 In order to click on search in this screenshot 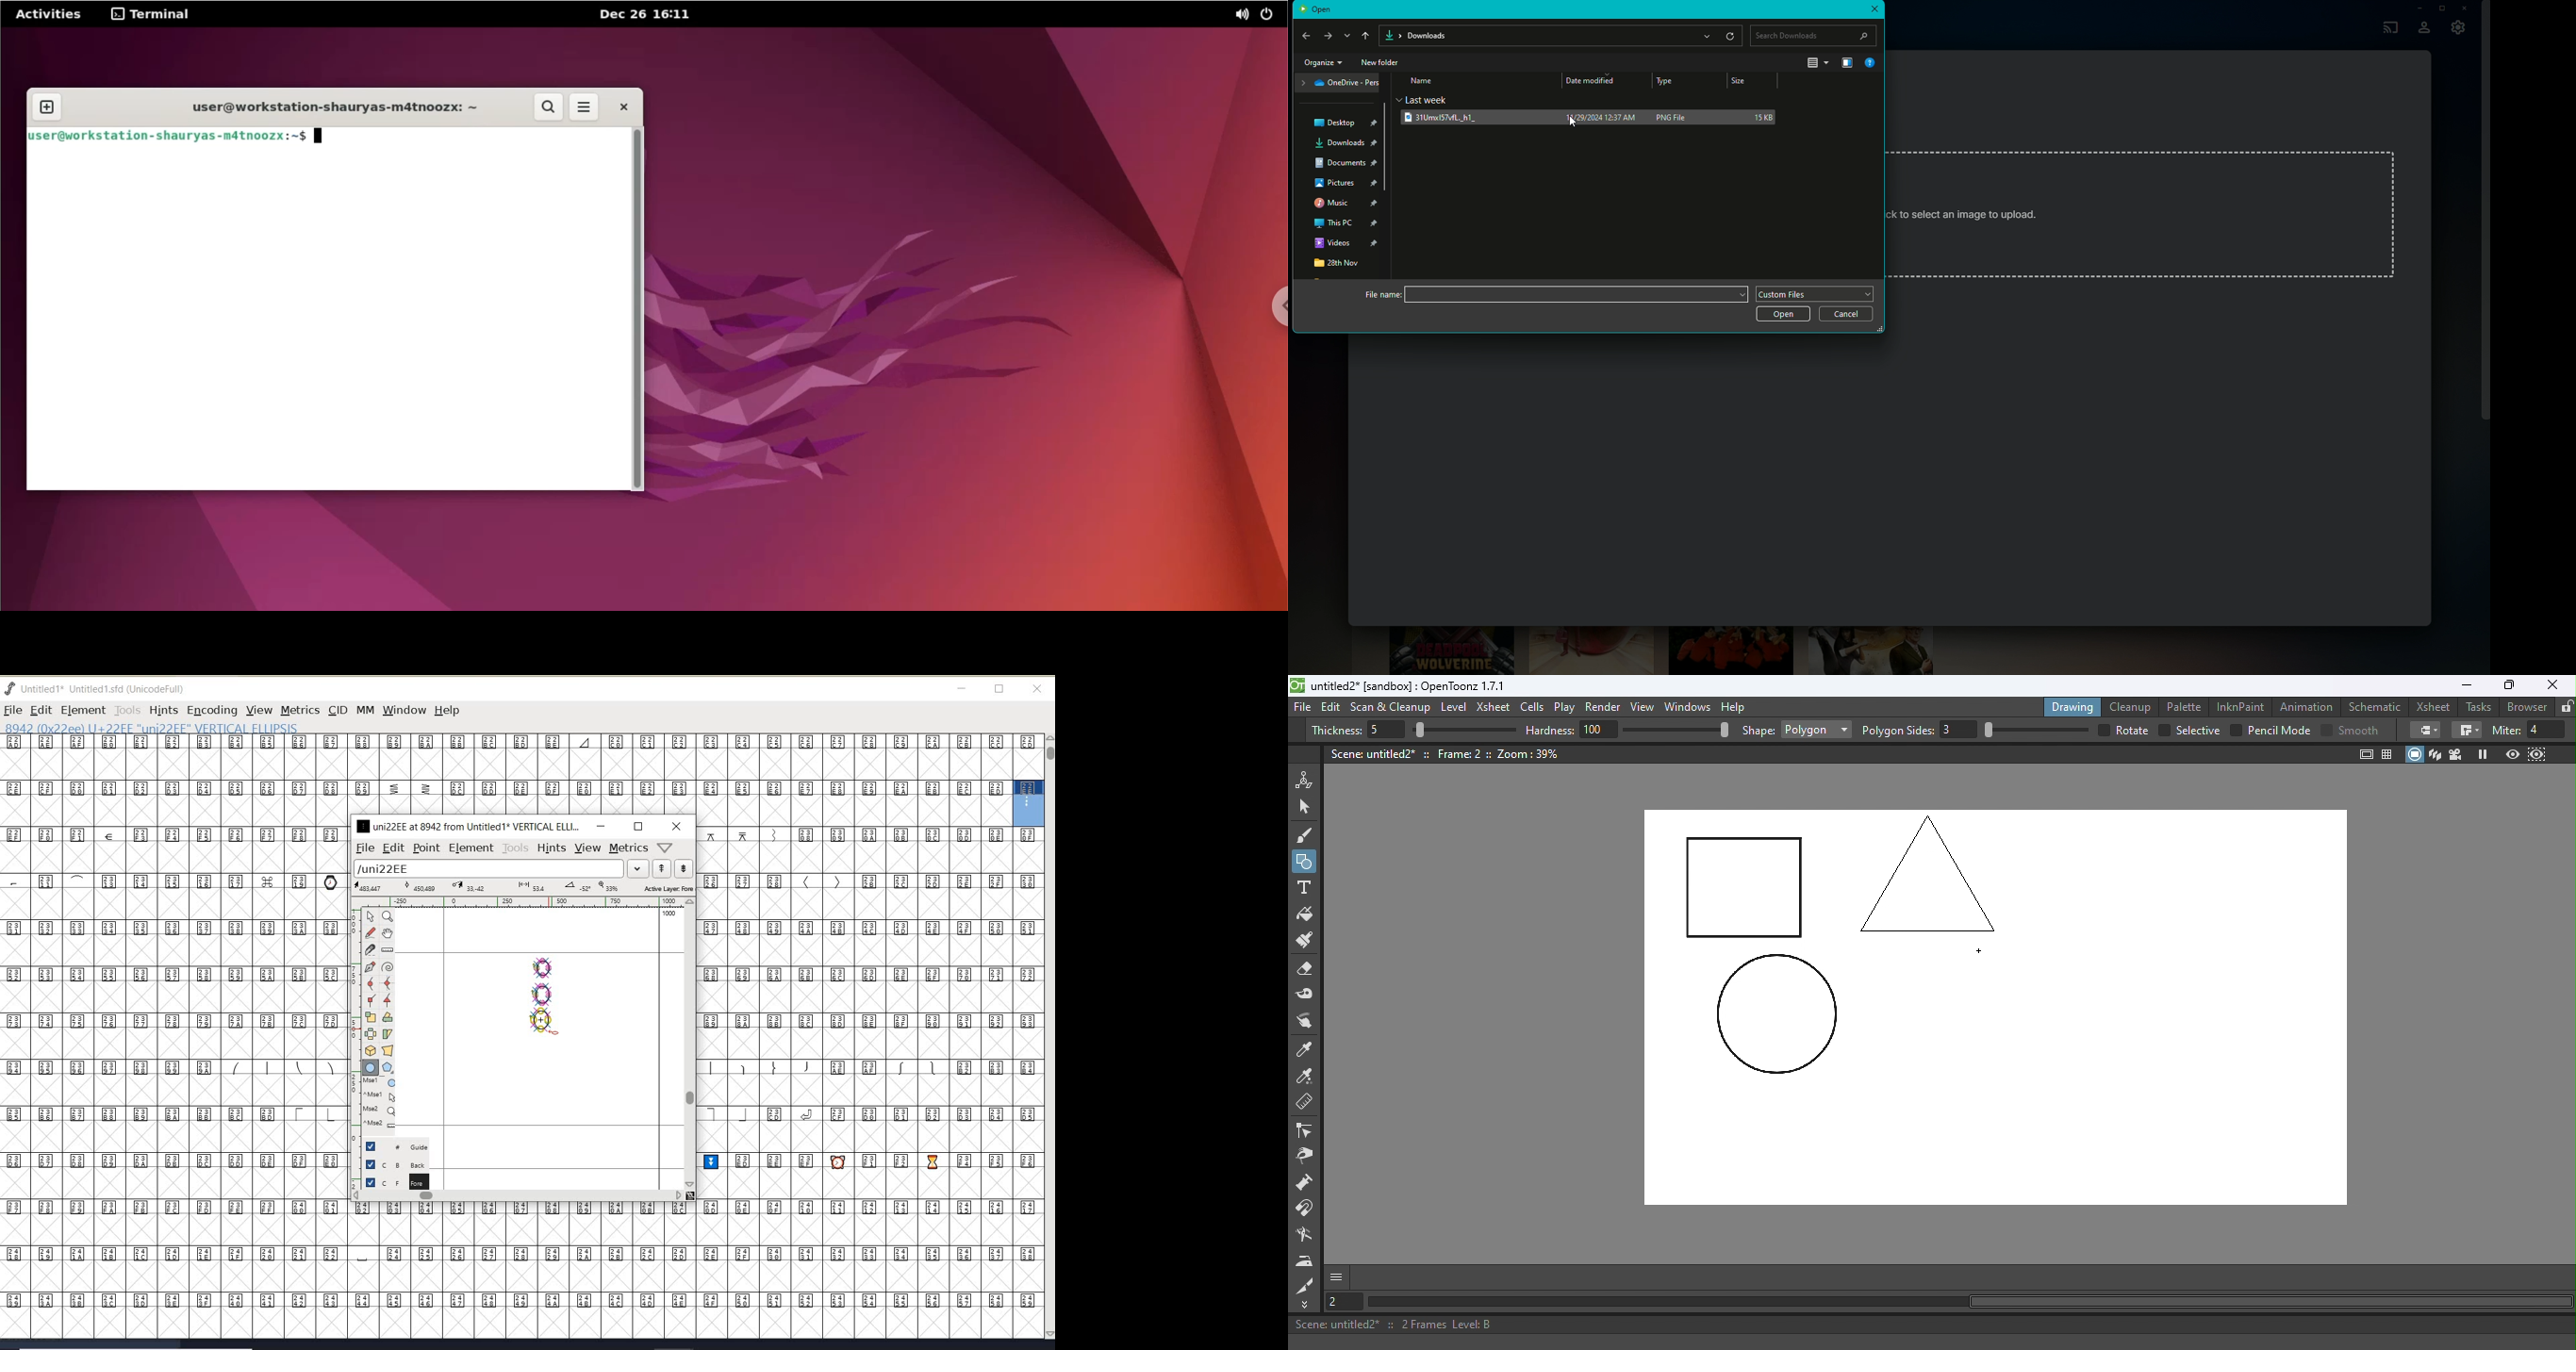, I will do `click(547, 107)`.